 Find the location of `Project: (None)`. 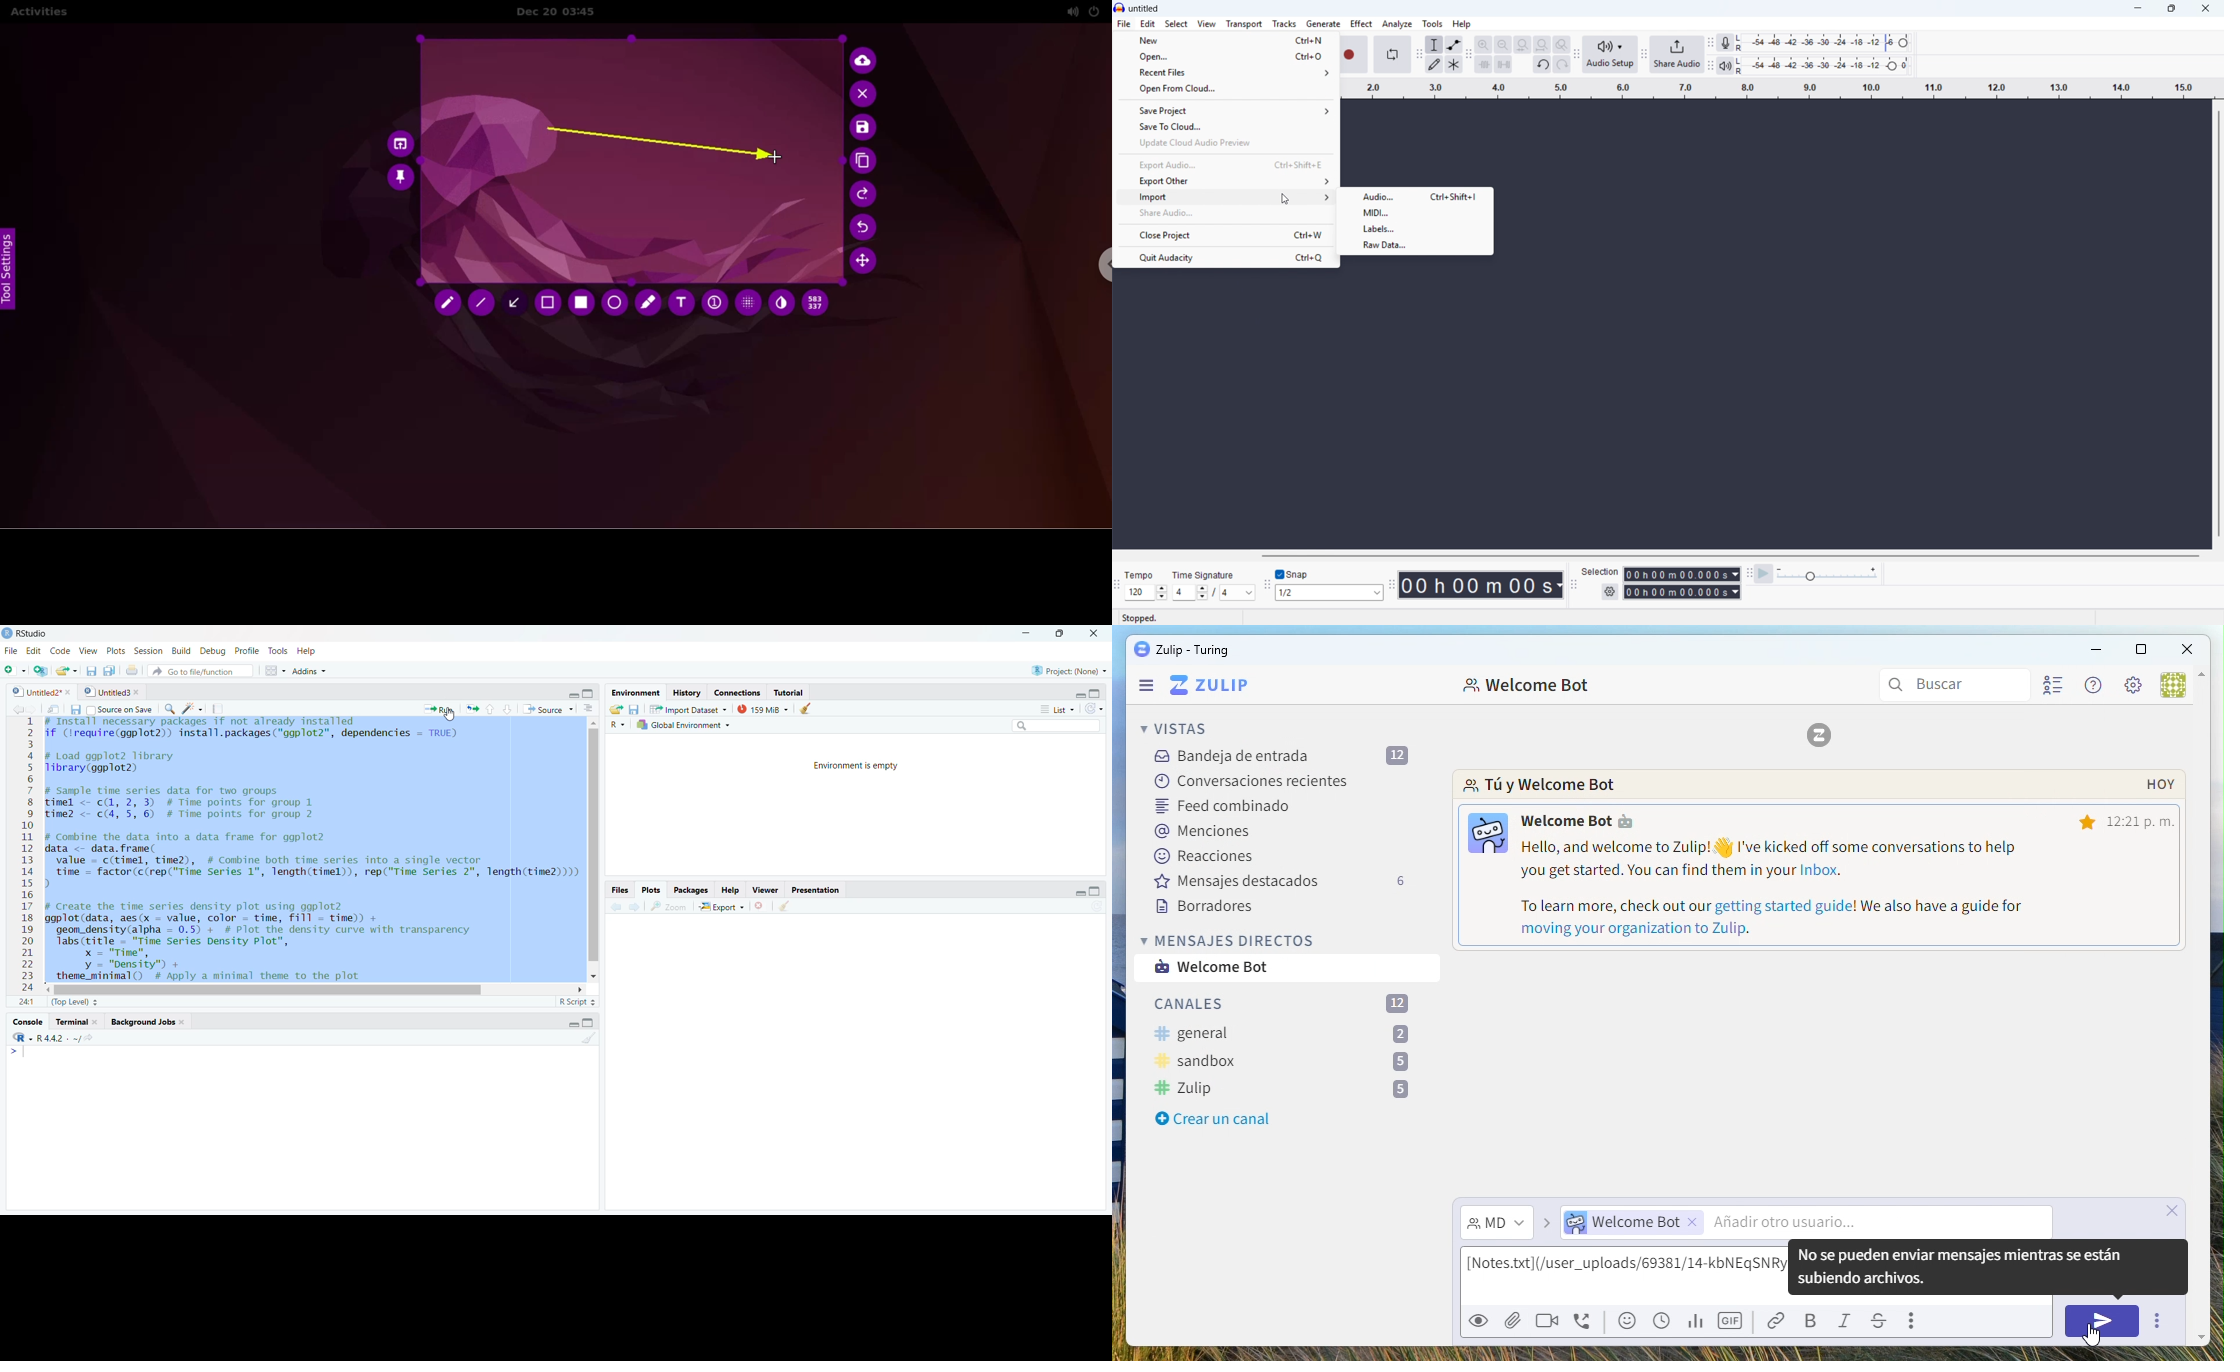

Project: (None) is located at coordinates (1069, 671).